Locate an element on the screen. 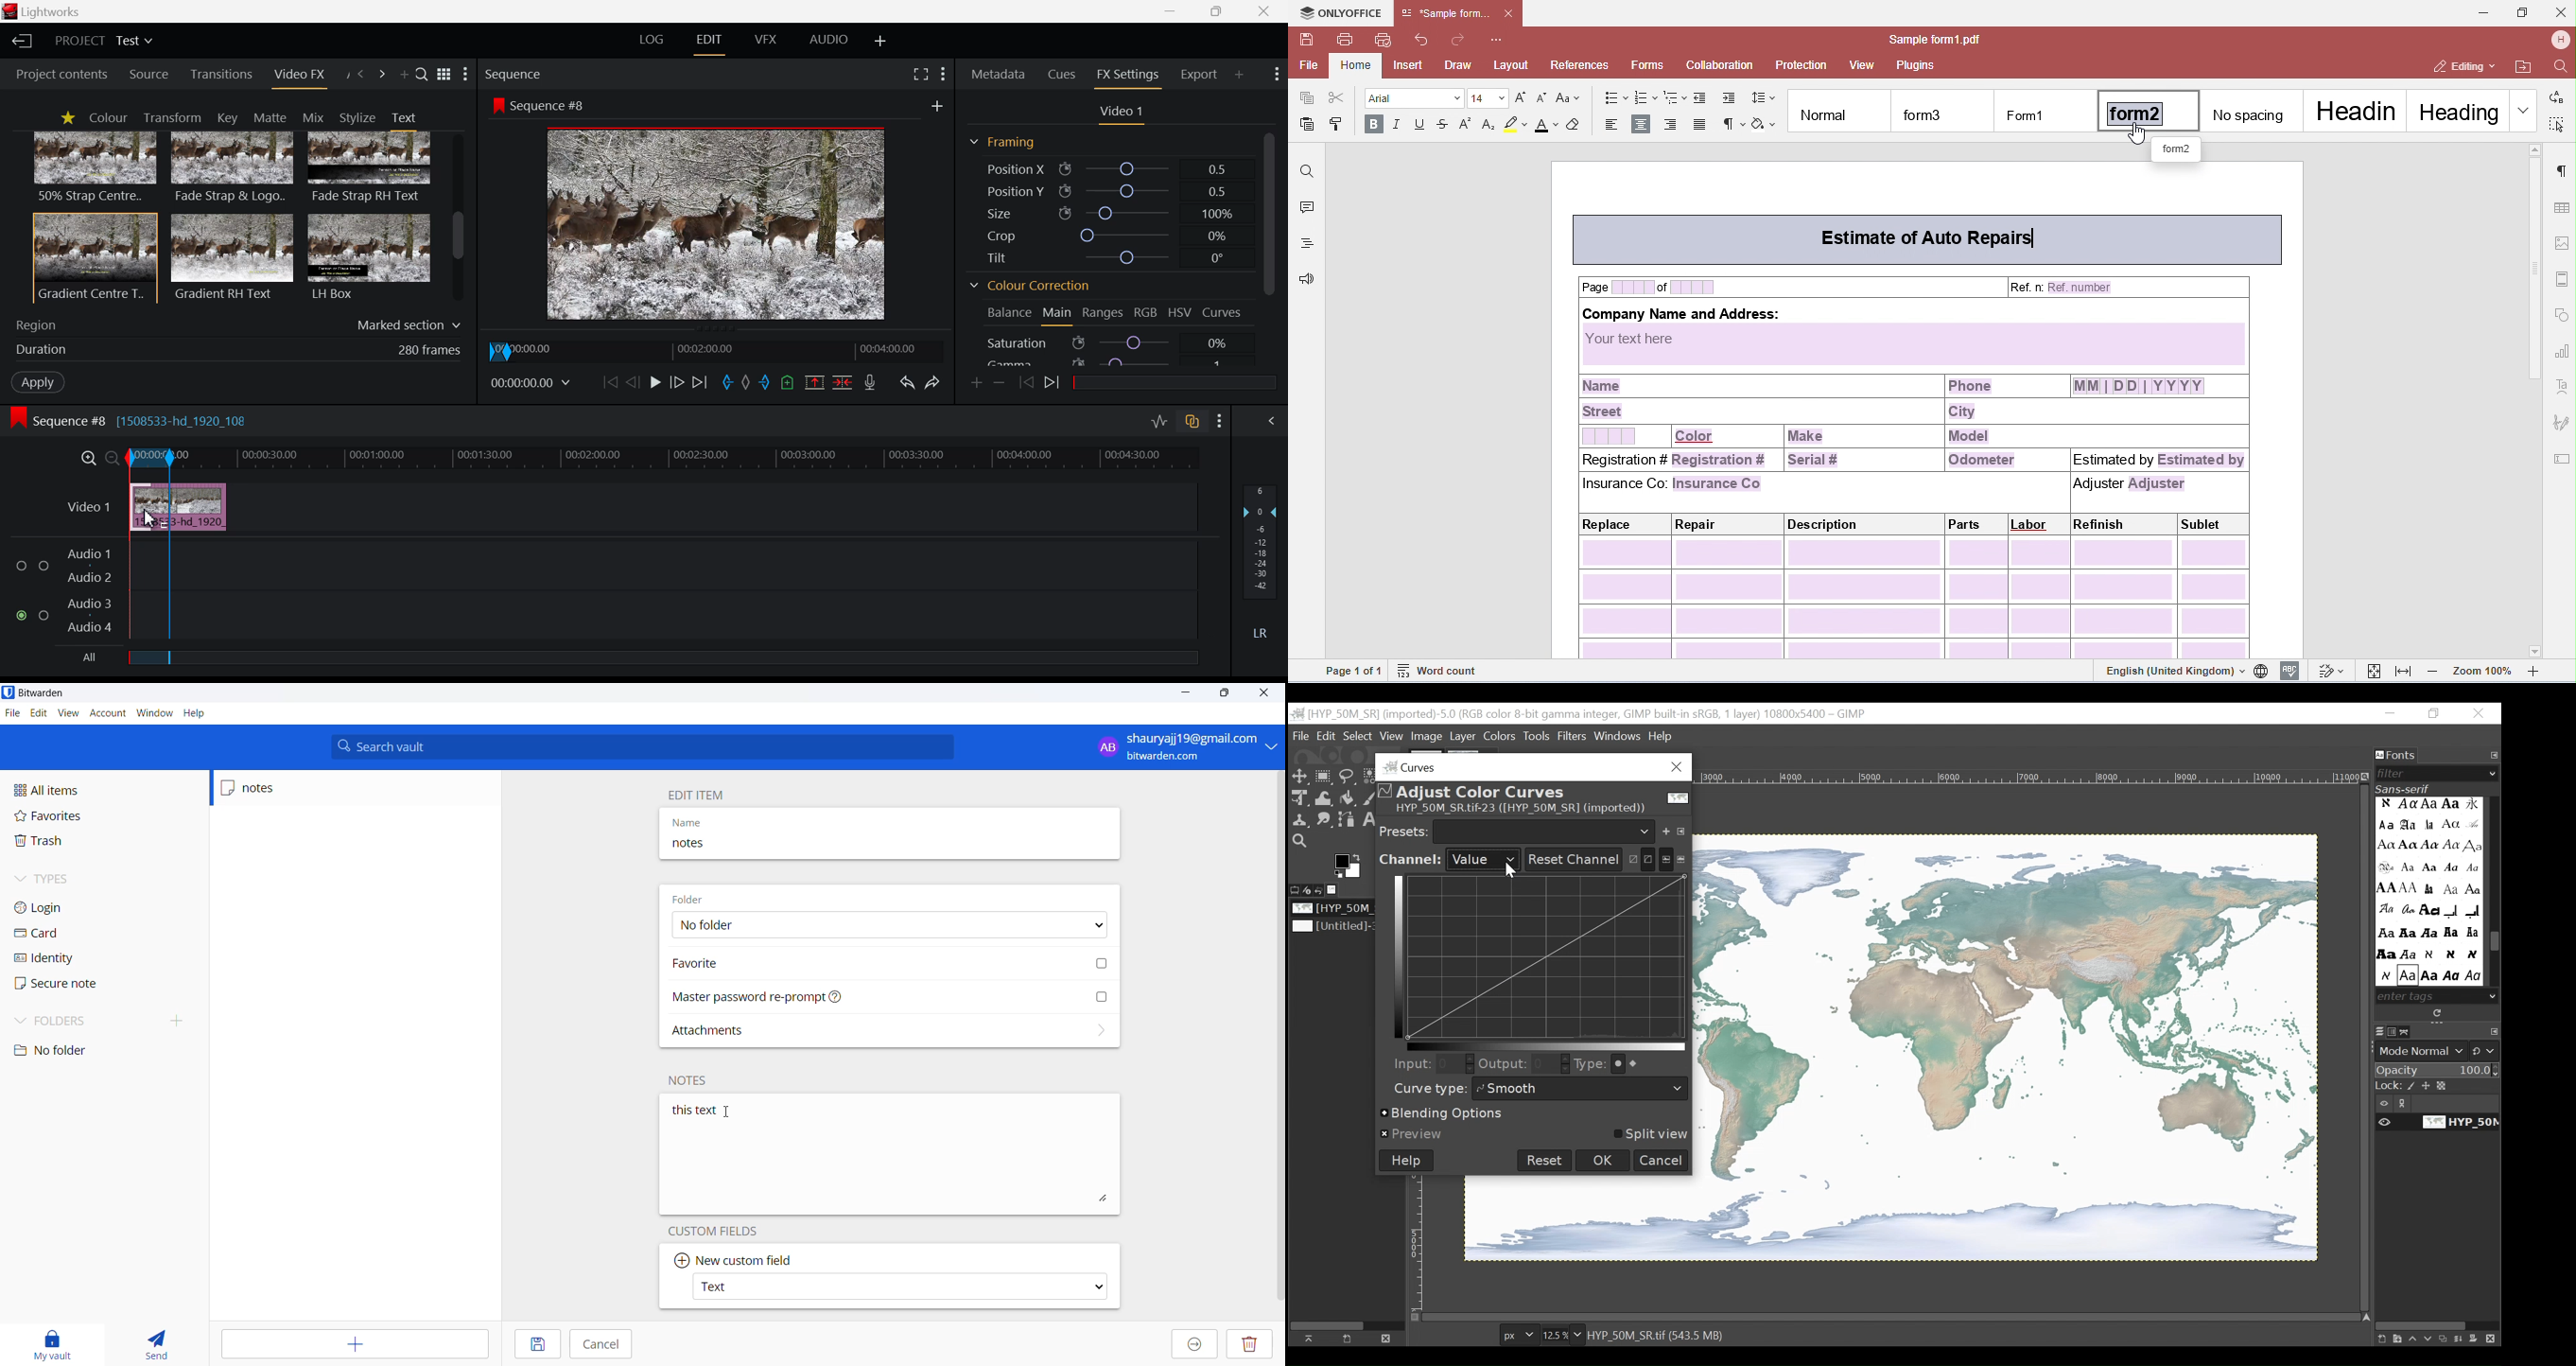  Stylize is located at coordinates (358, 117).